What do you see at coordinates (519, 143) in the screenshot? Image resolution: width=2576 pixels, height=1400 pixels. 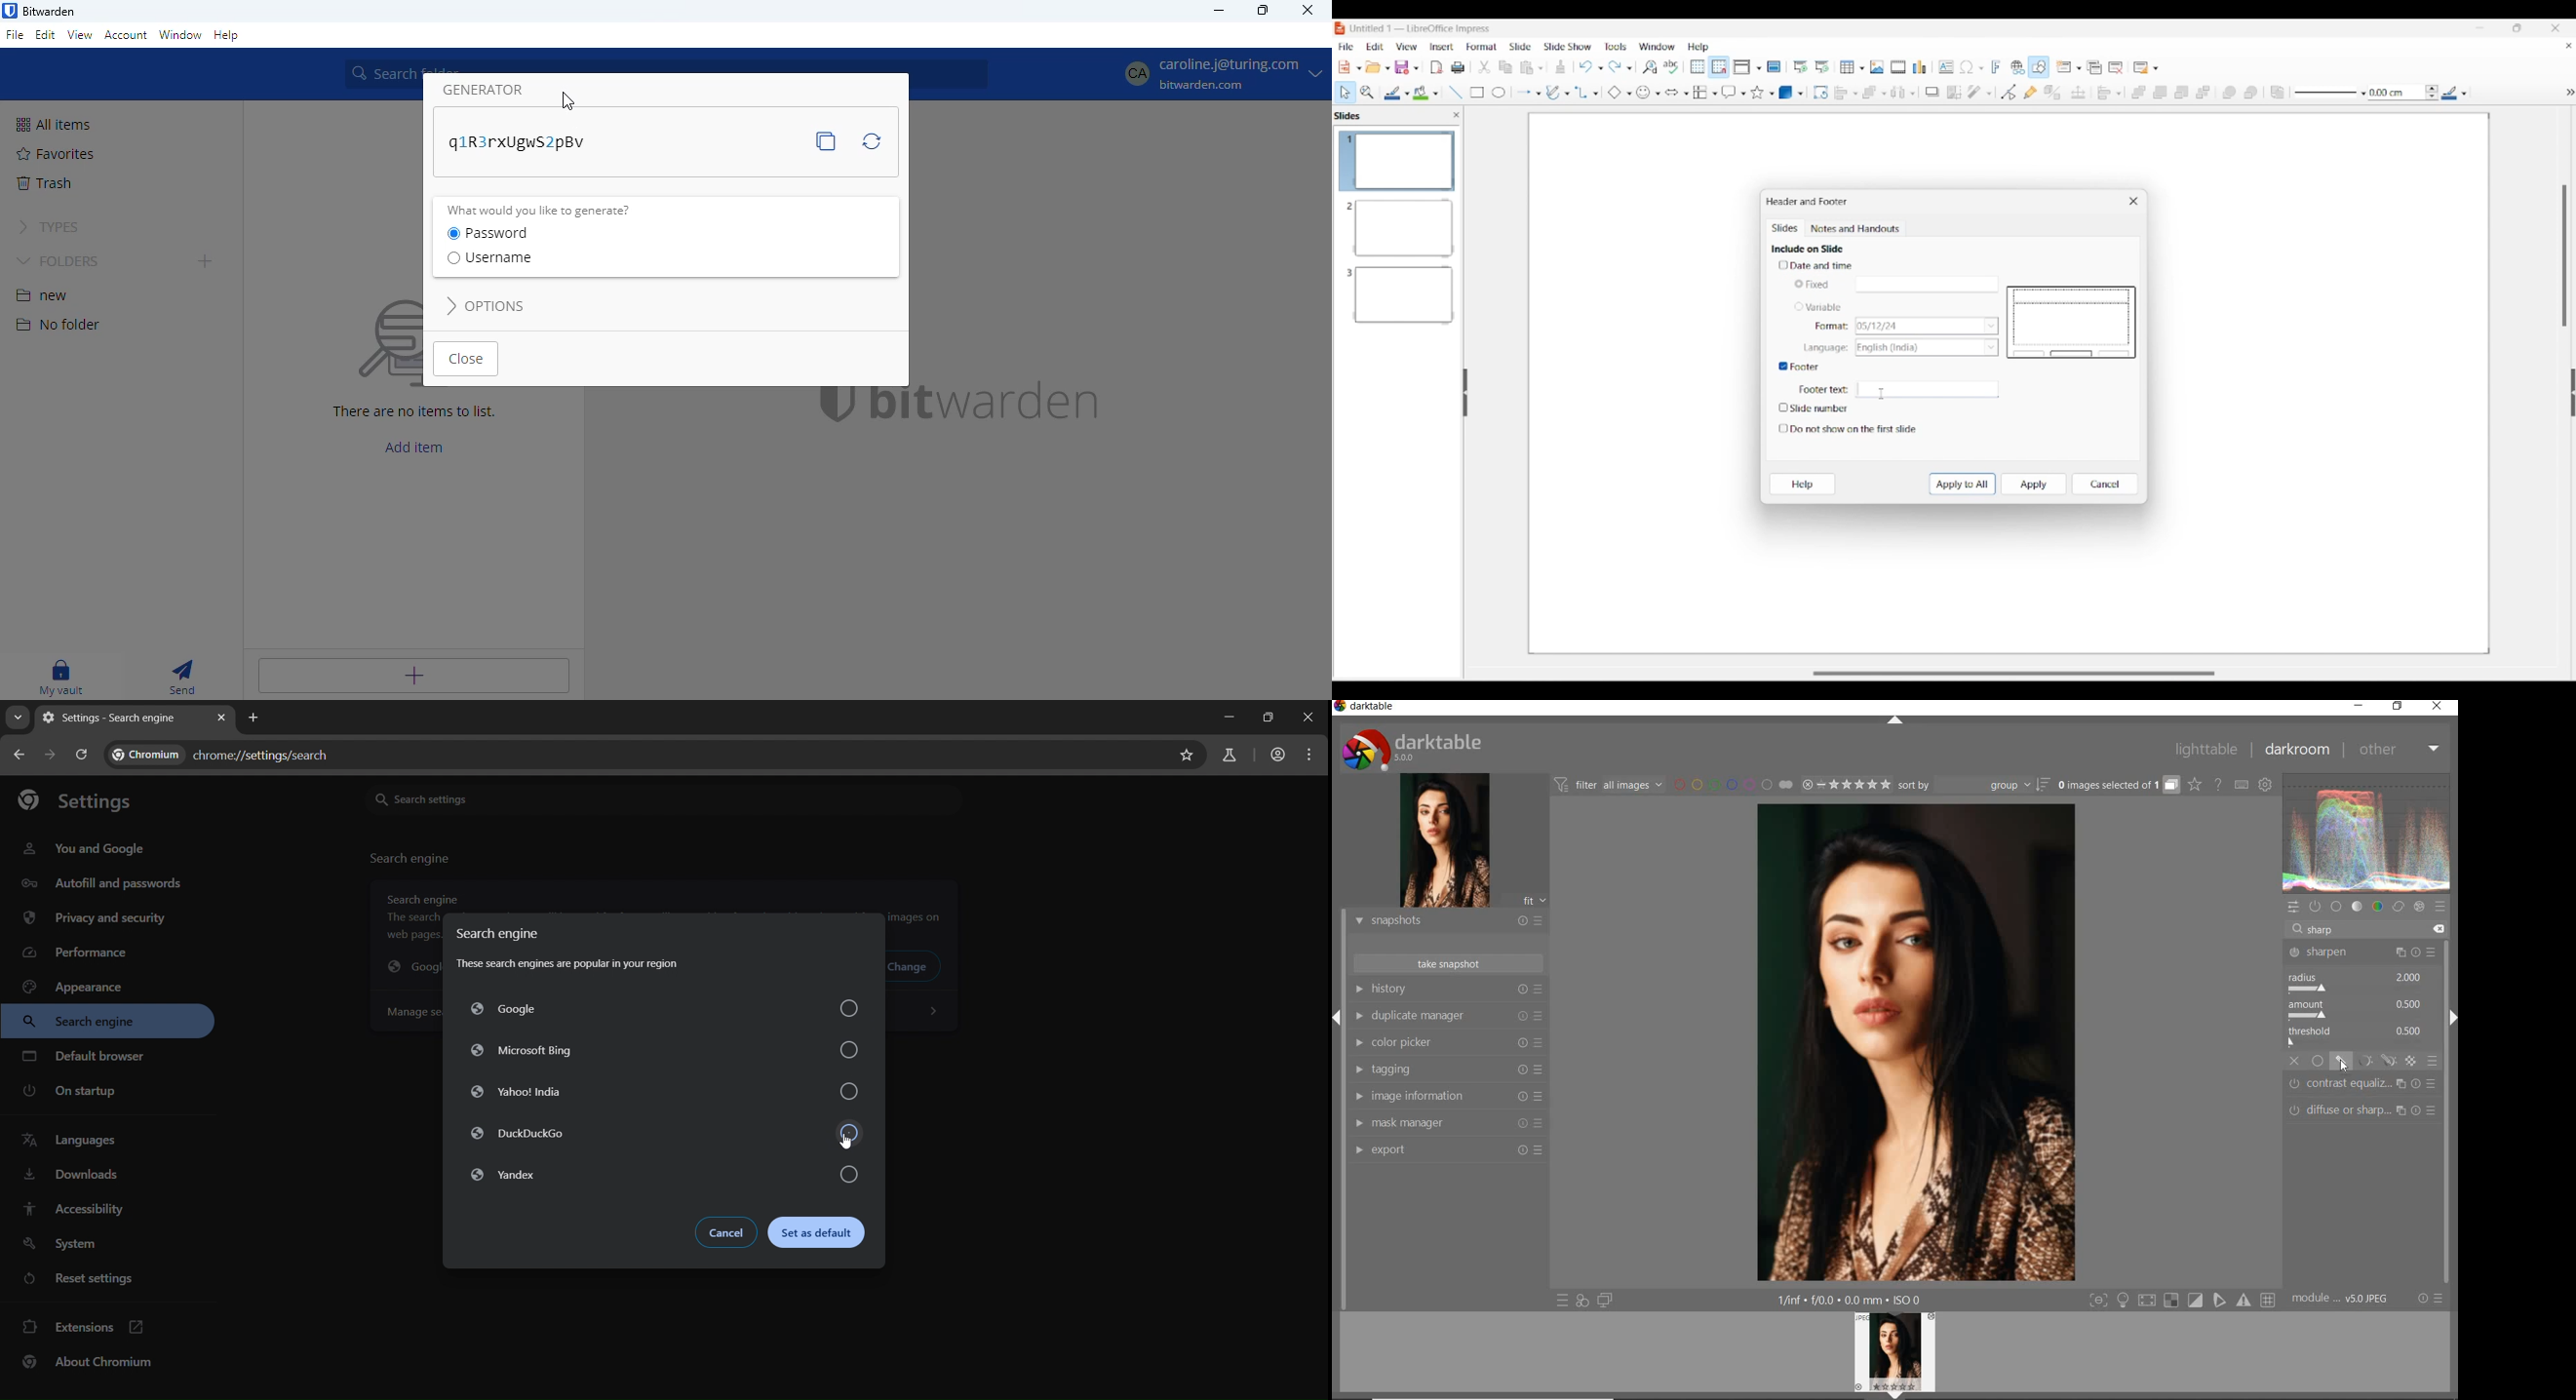 I see `generated password` at bounding box center [519, 143].